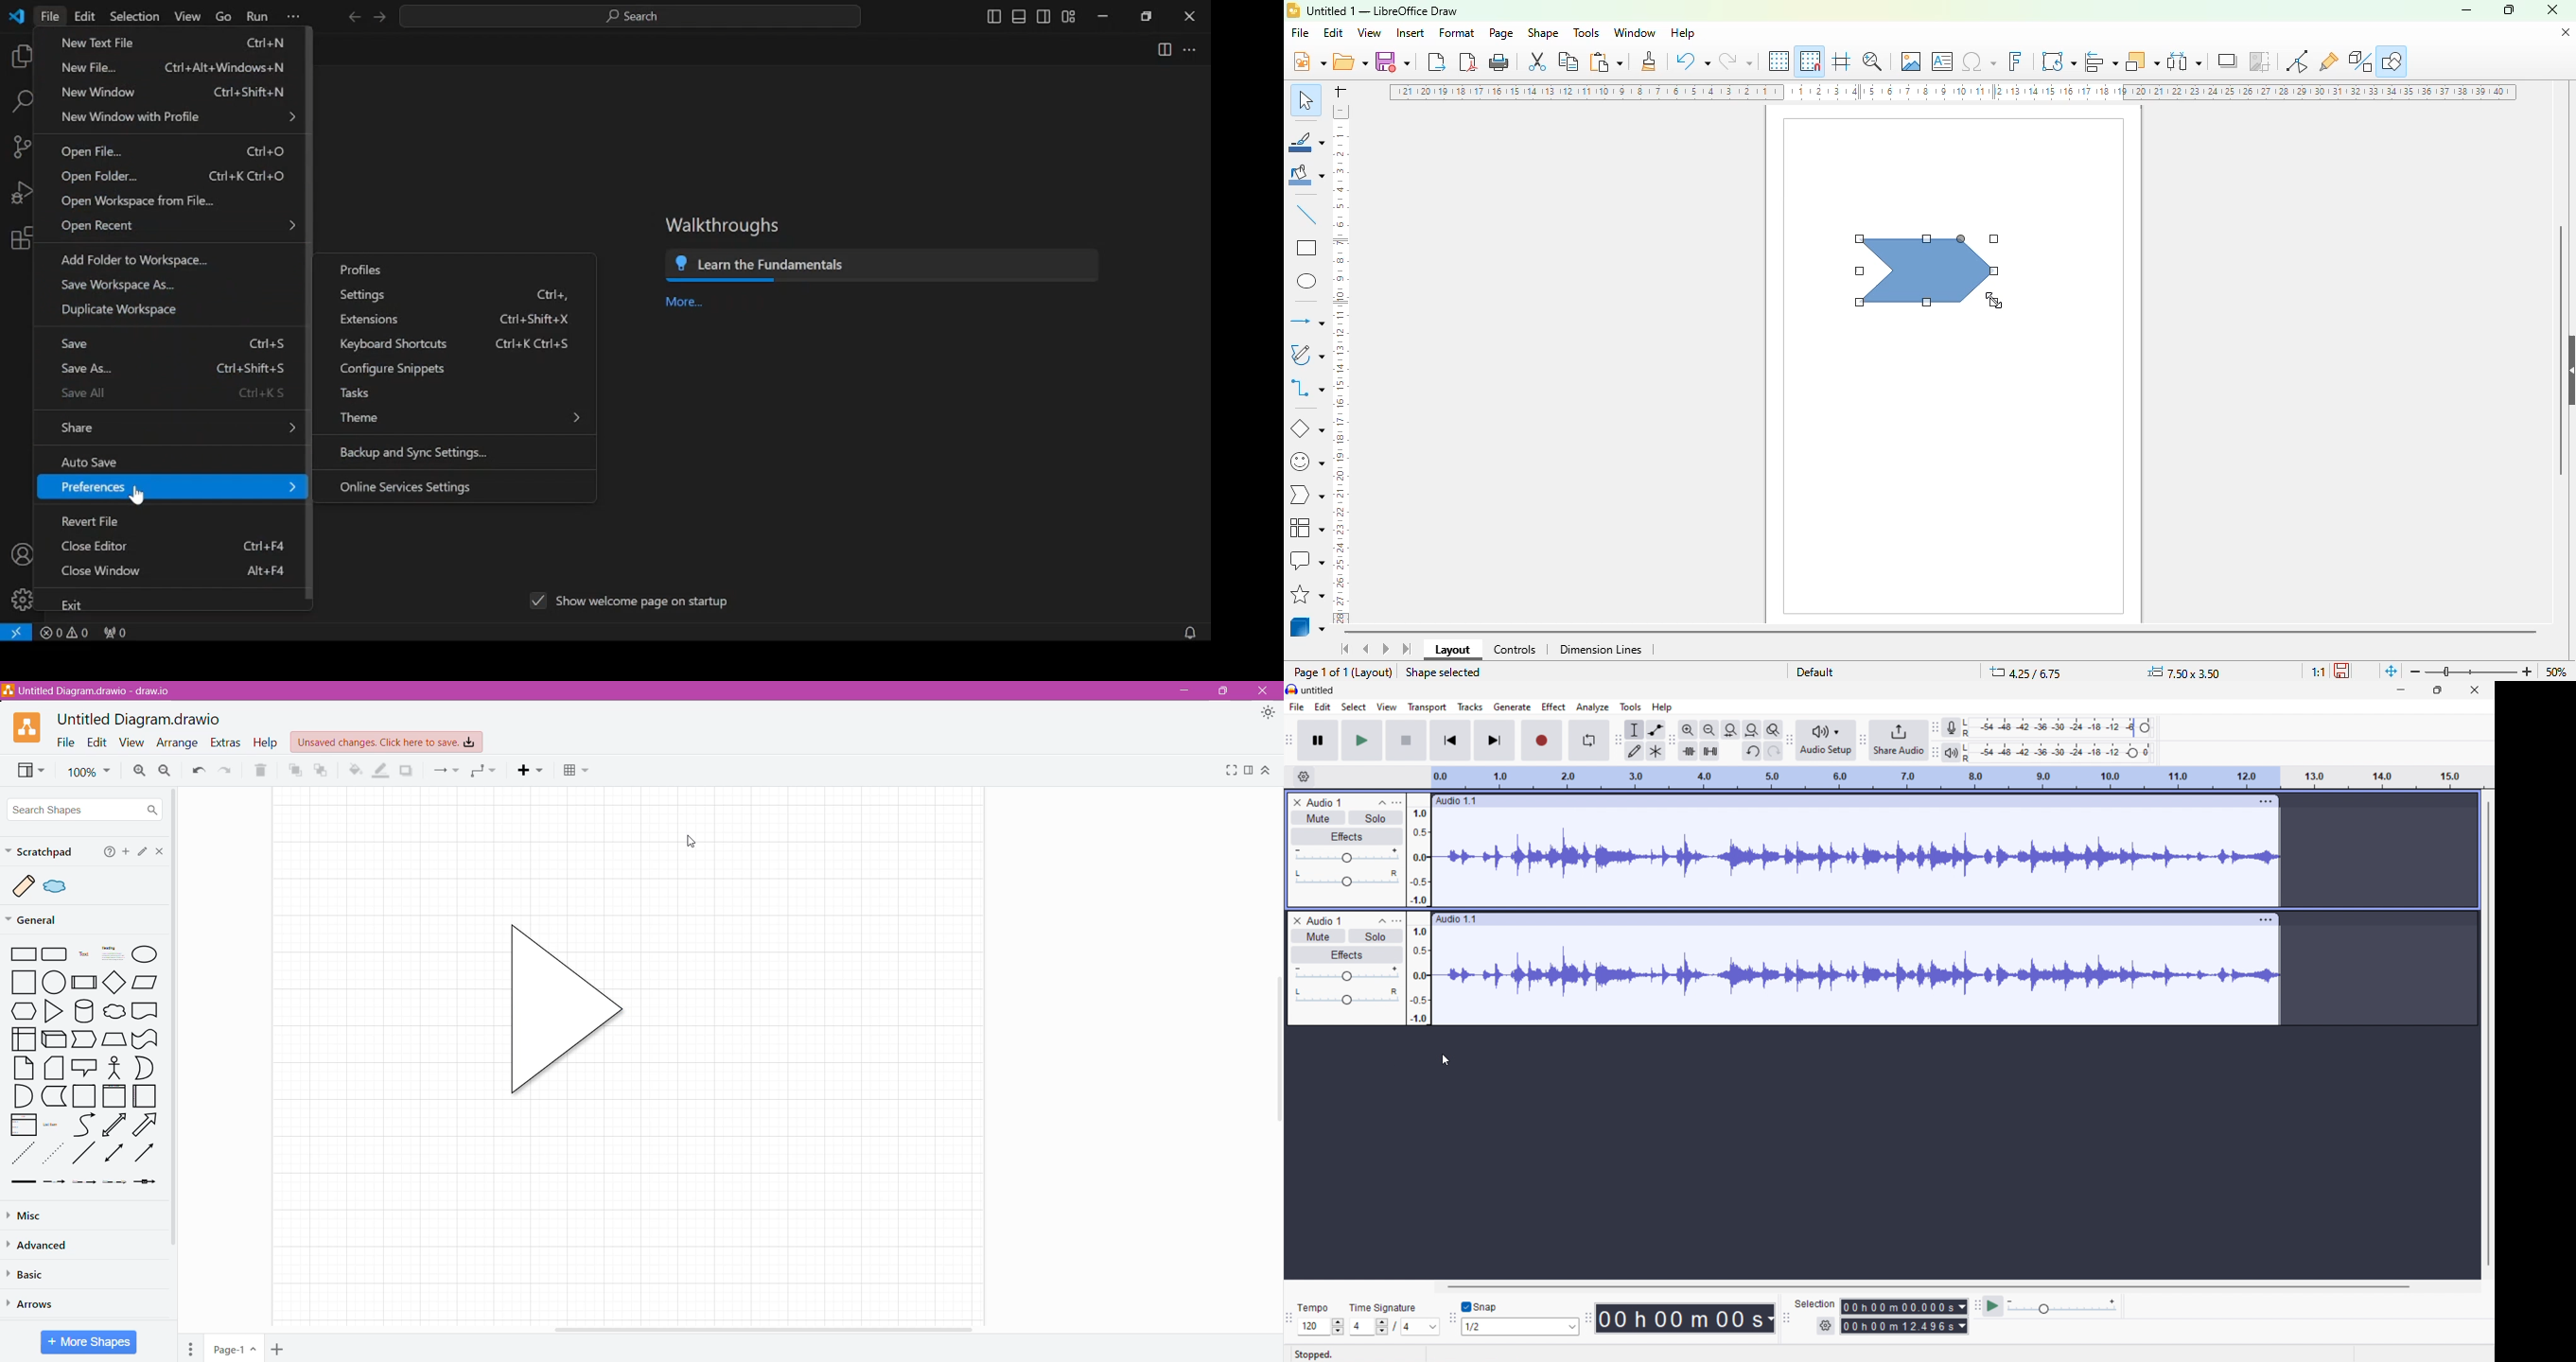 The image size is (2576, 1372). I want to click on Scratched shape 1, so click(25, 886).